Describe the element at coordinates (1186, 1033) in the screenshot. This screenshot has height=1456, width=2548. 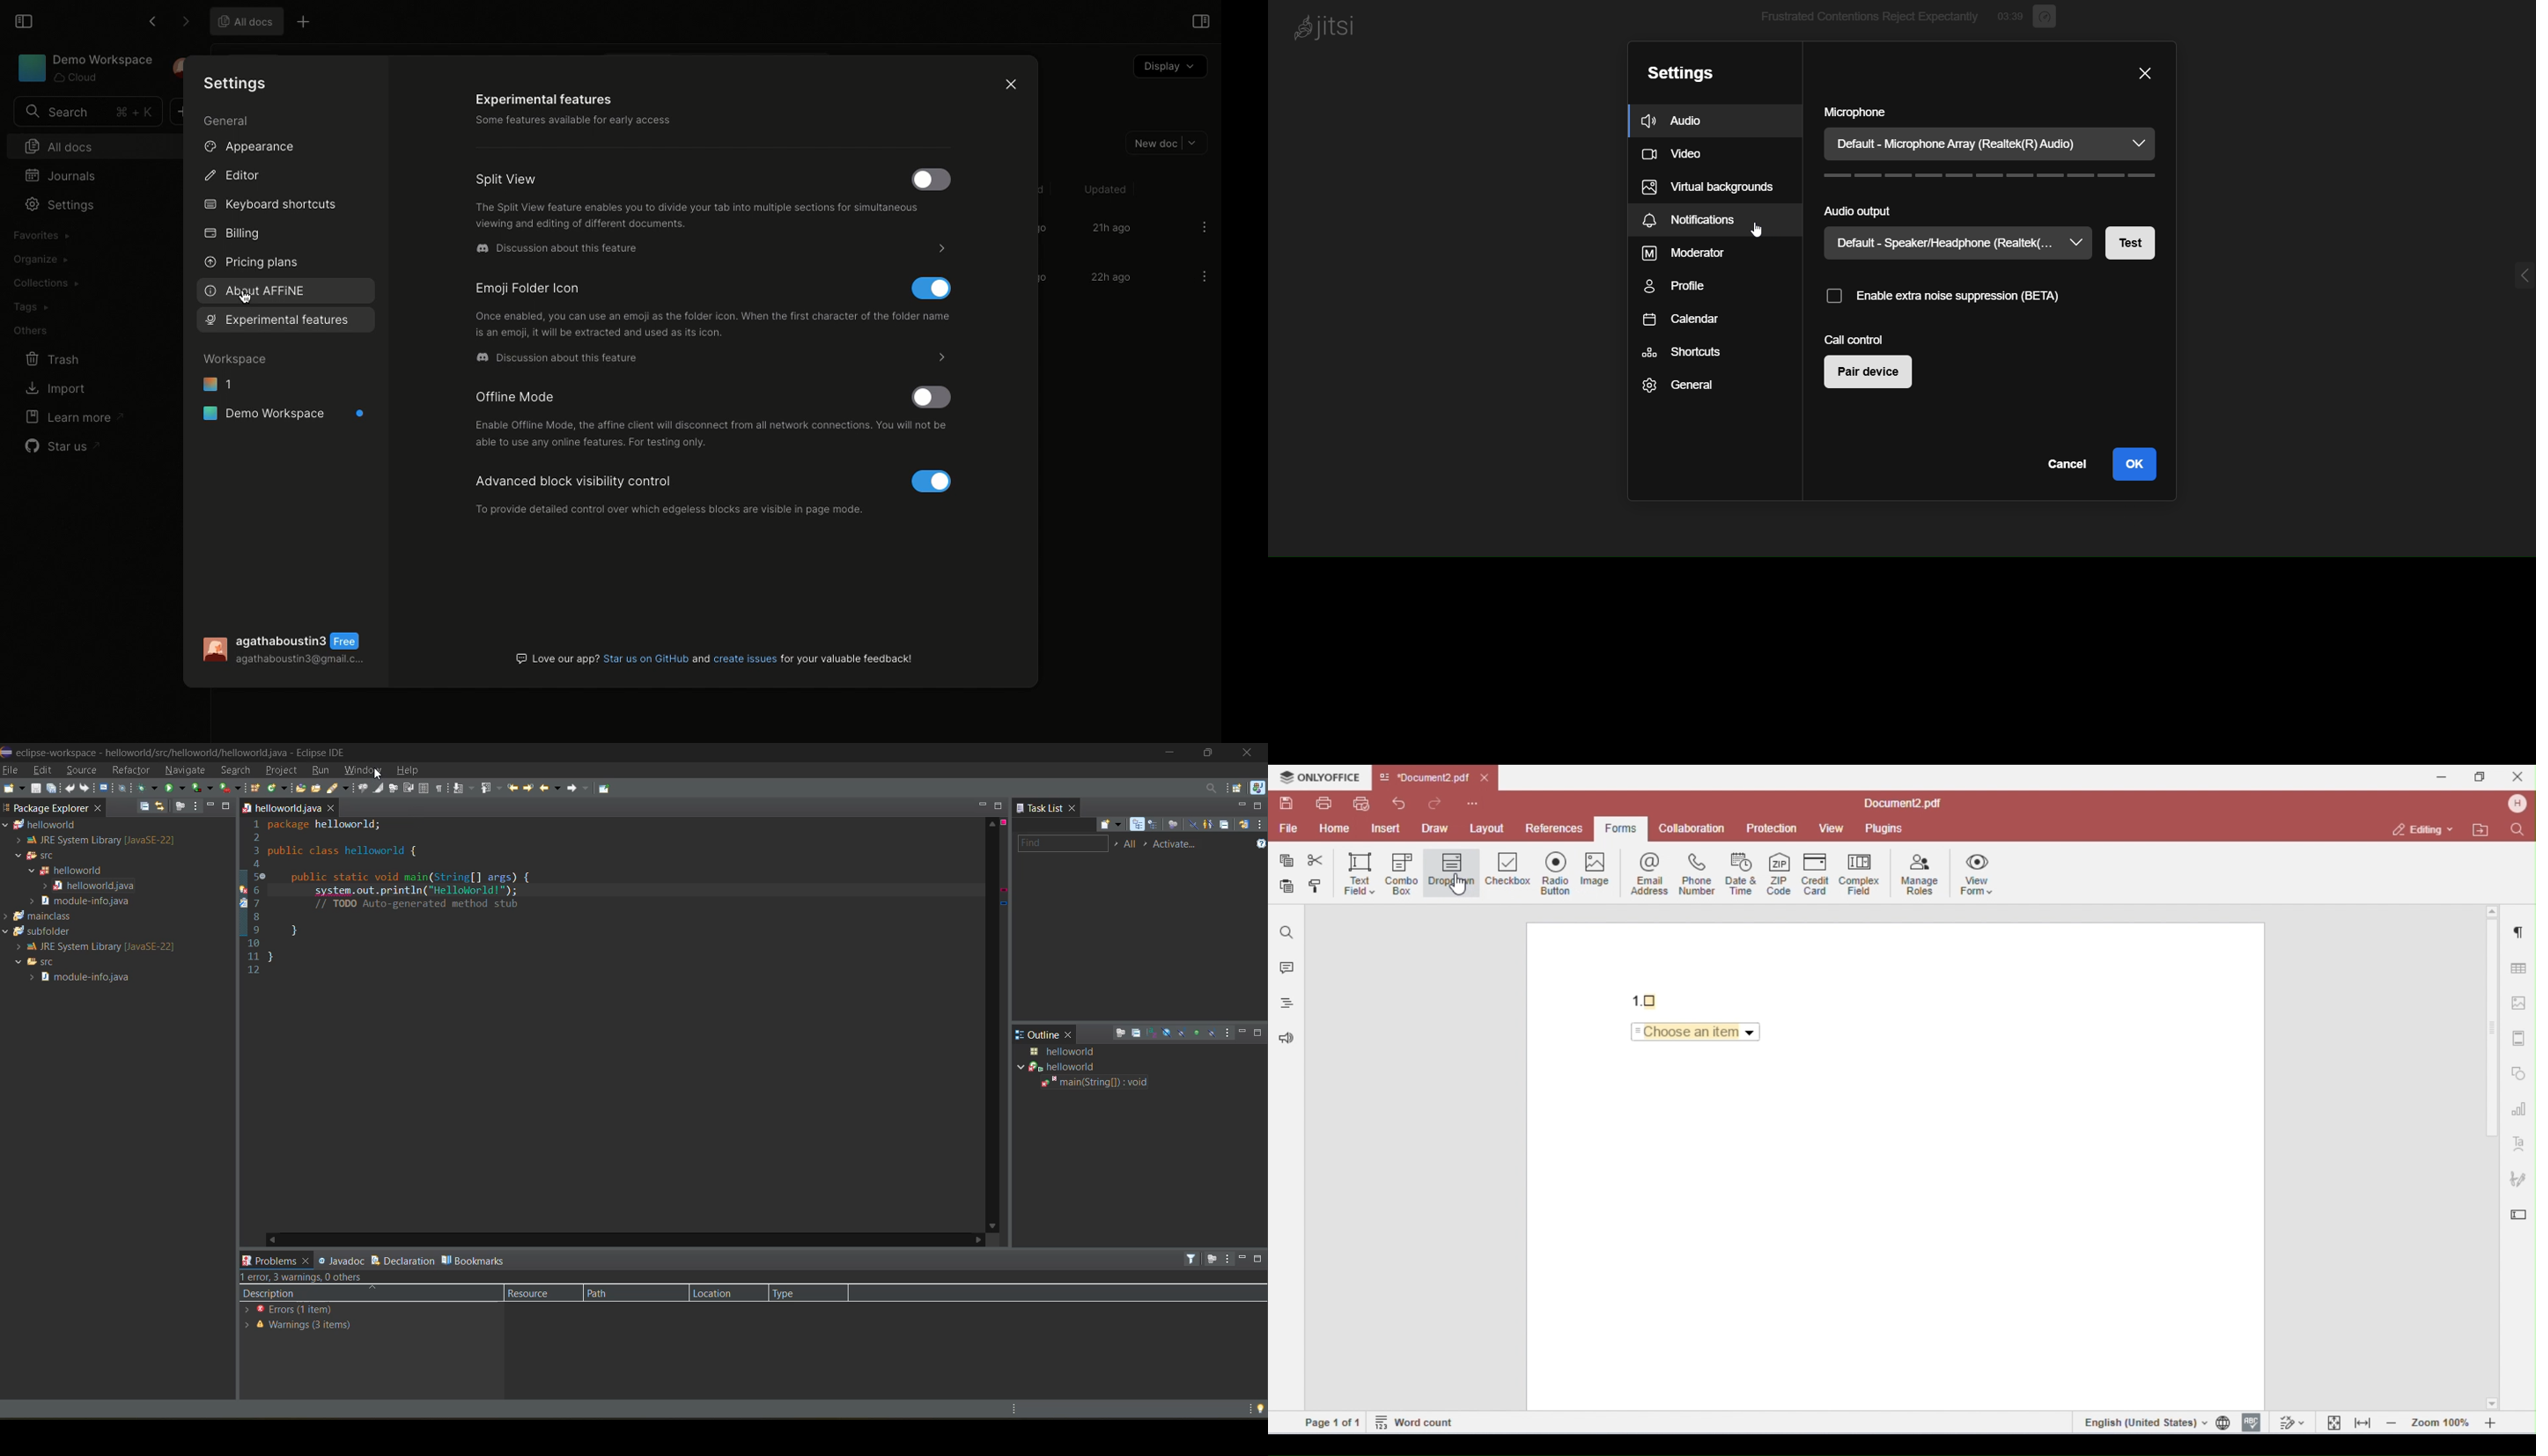
I see `hide static fields and methods` at that location.